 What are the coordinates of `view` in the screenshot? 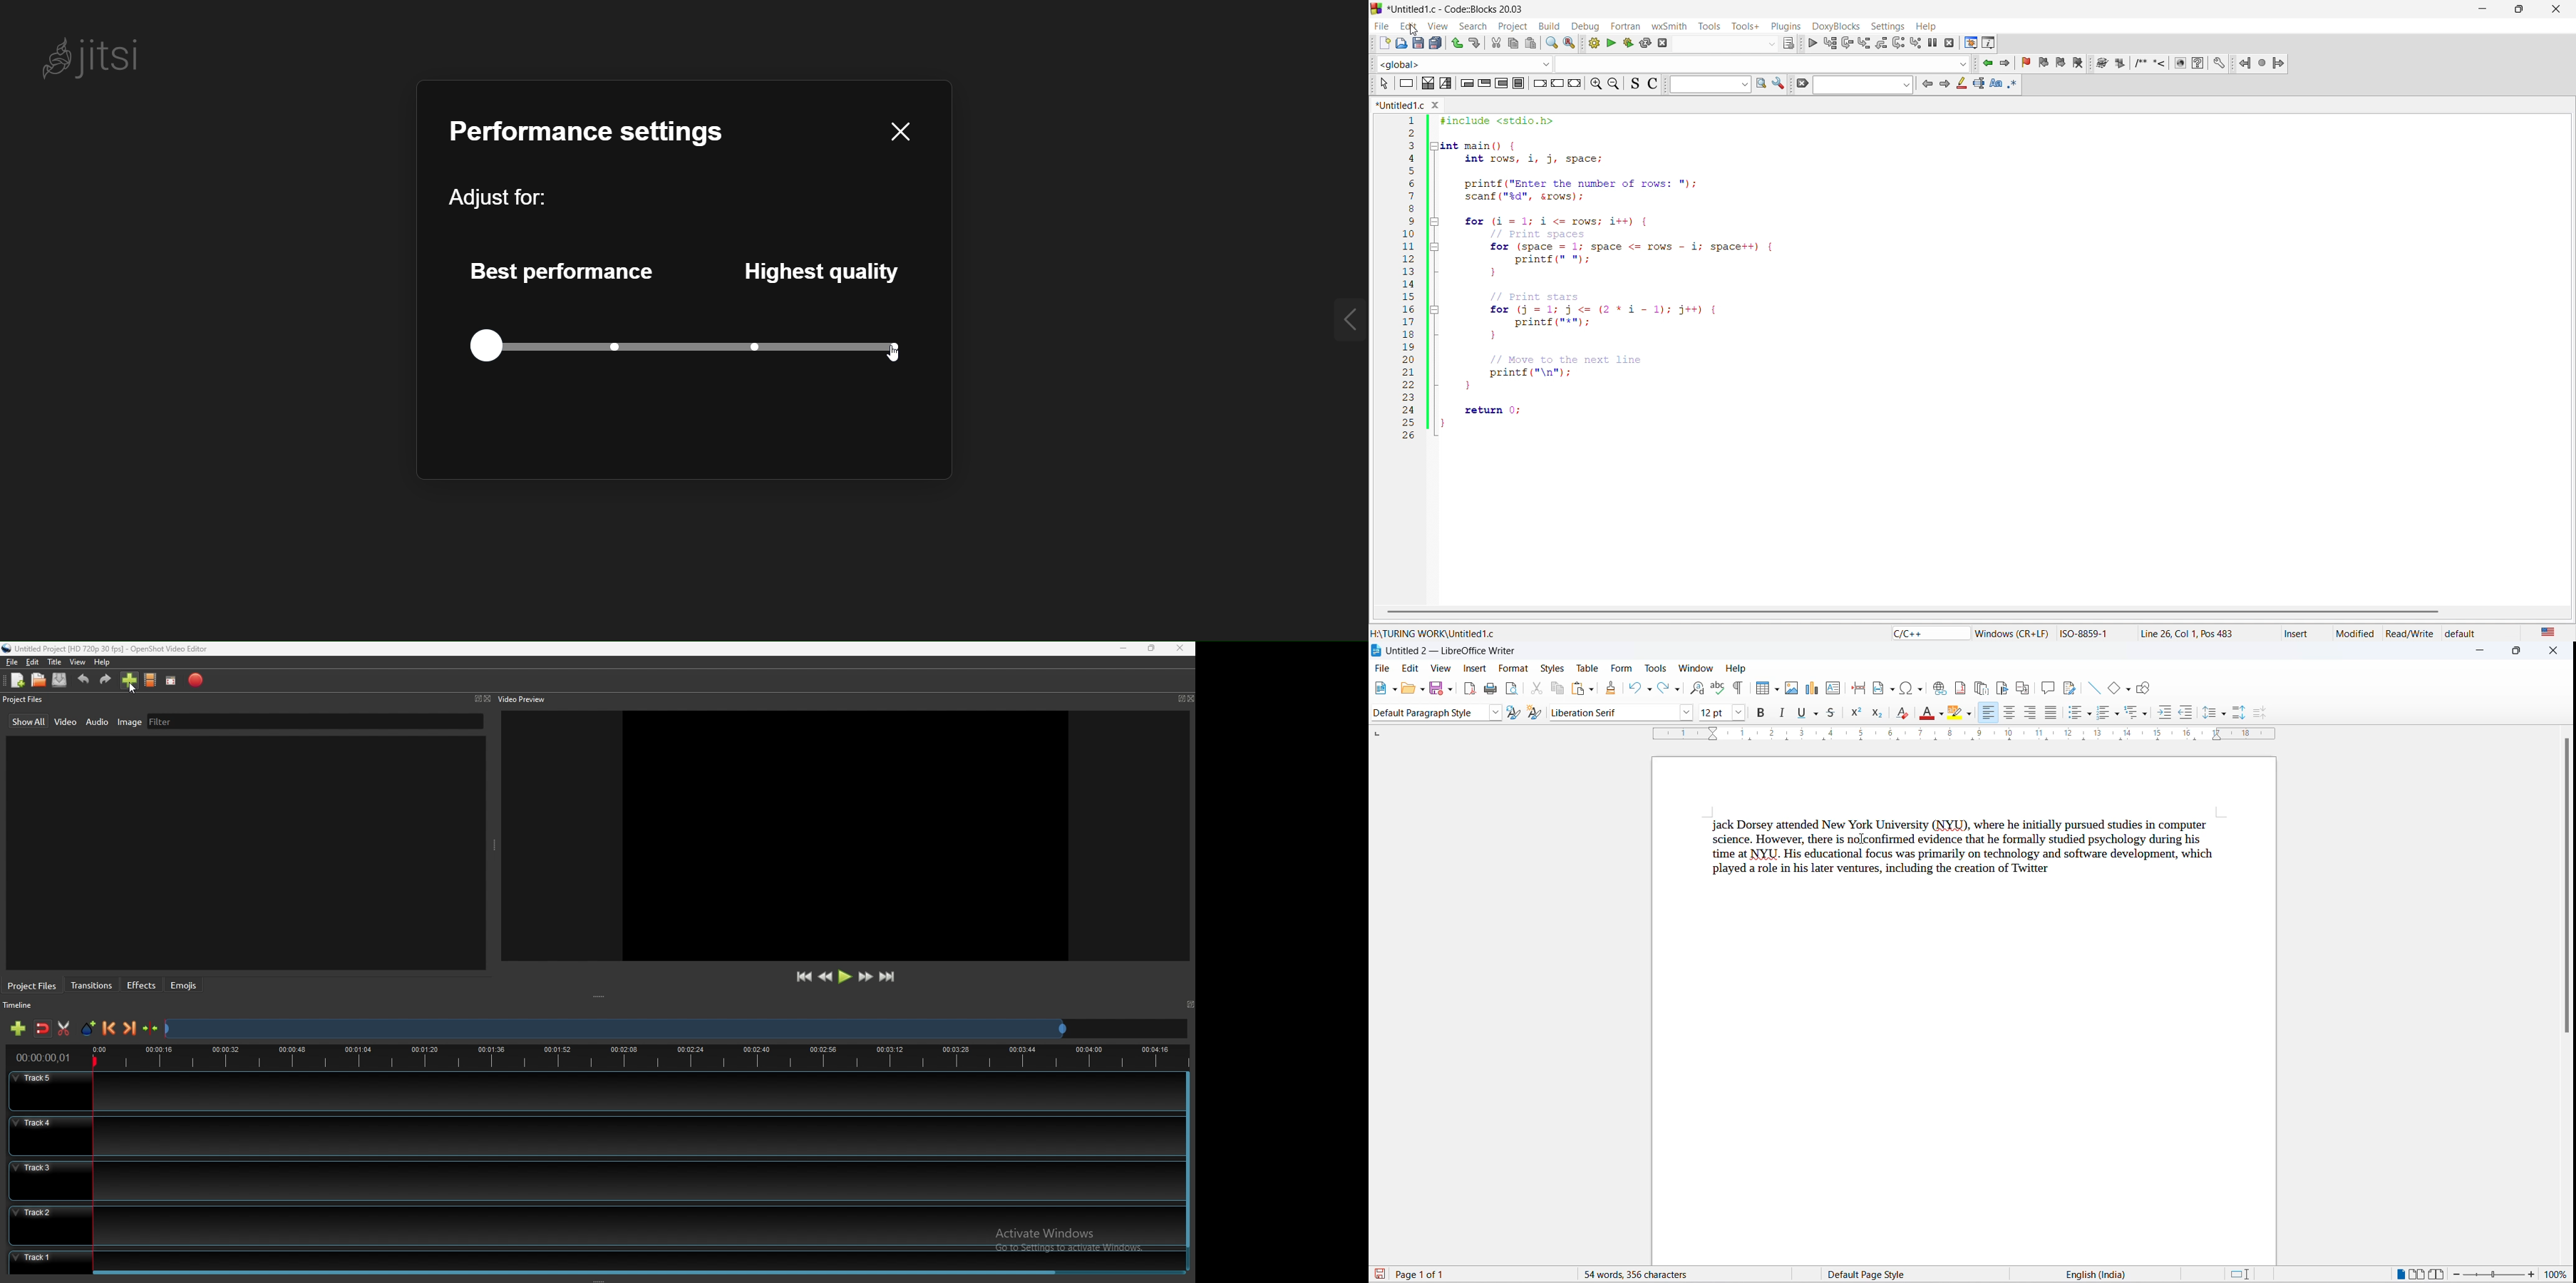 It's located at (1442, 668).